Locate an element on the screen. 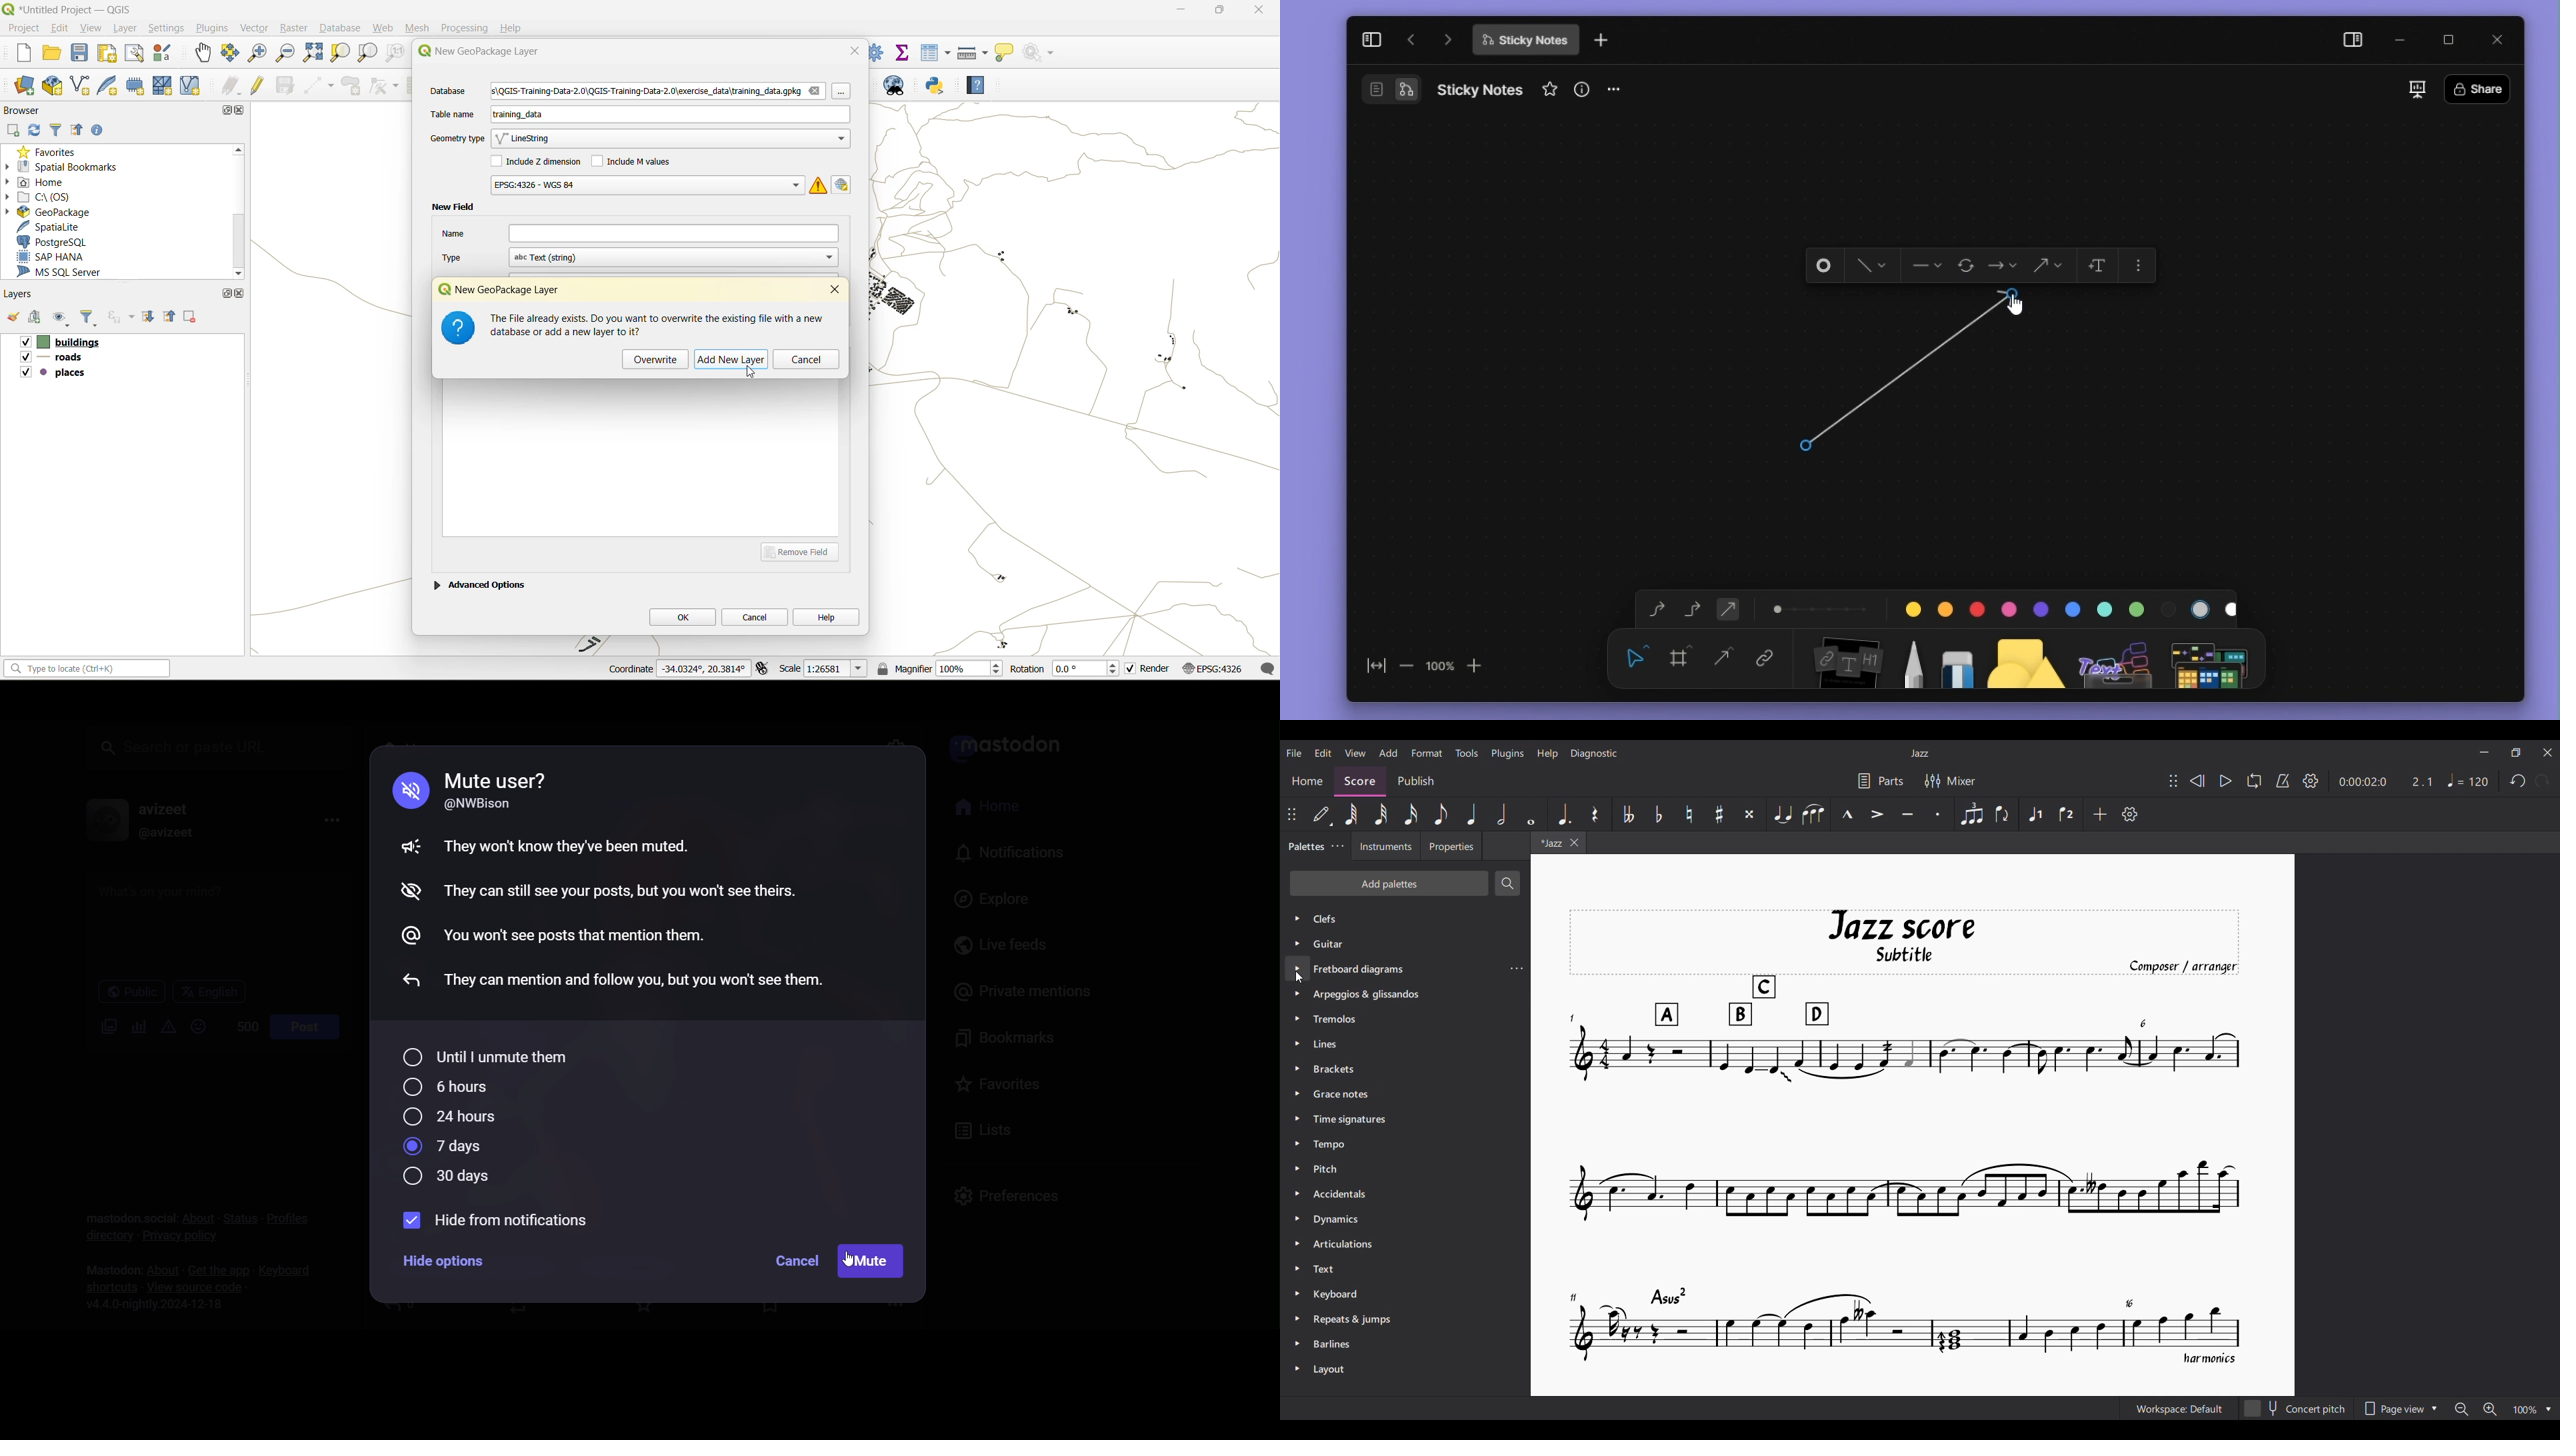  Rewind is located at coordinates (2198, 781).